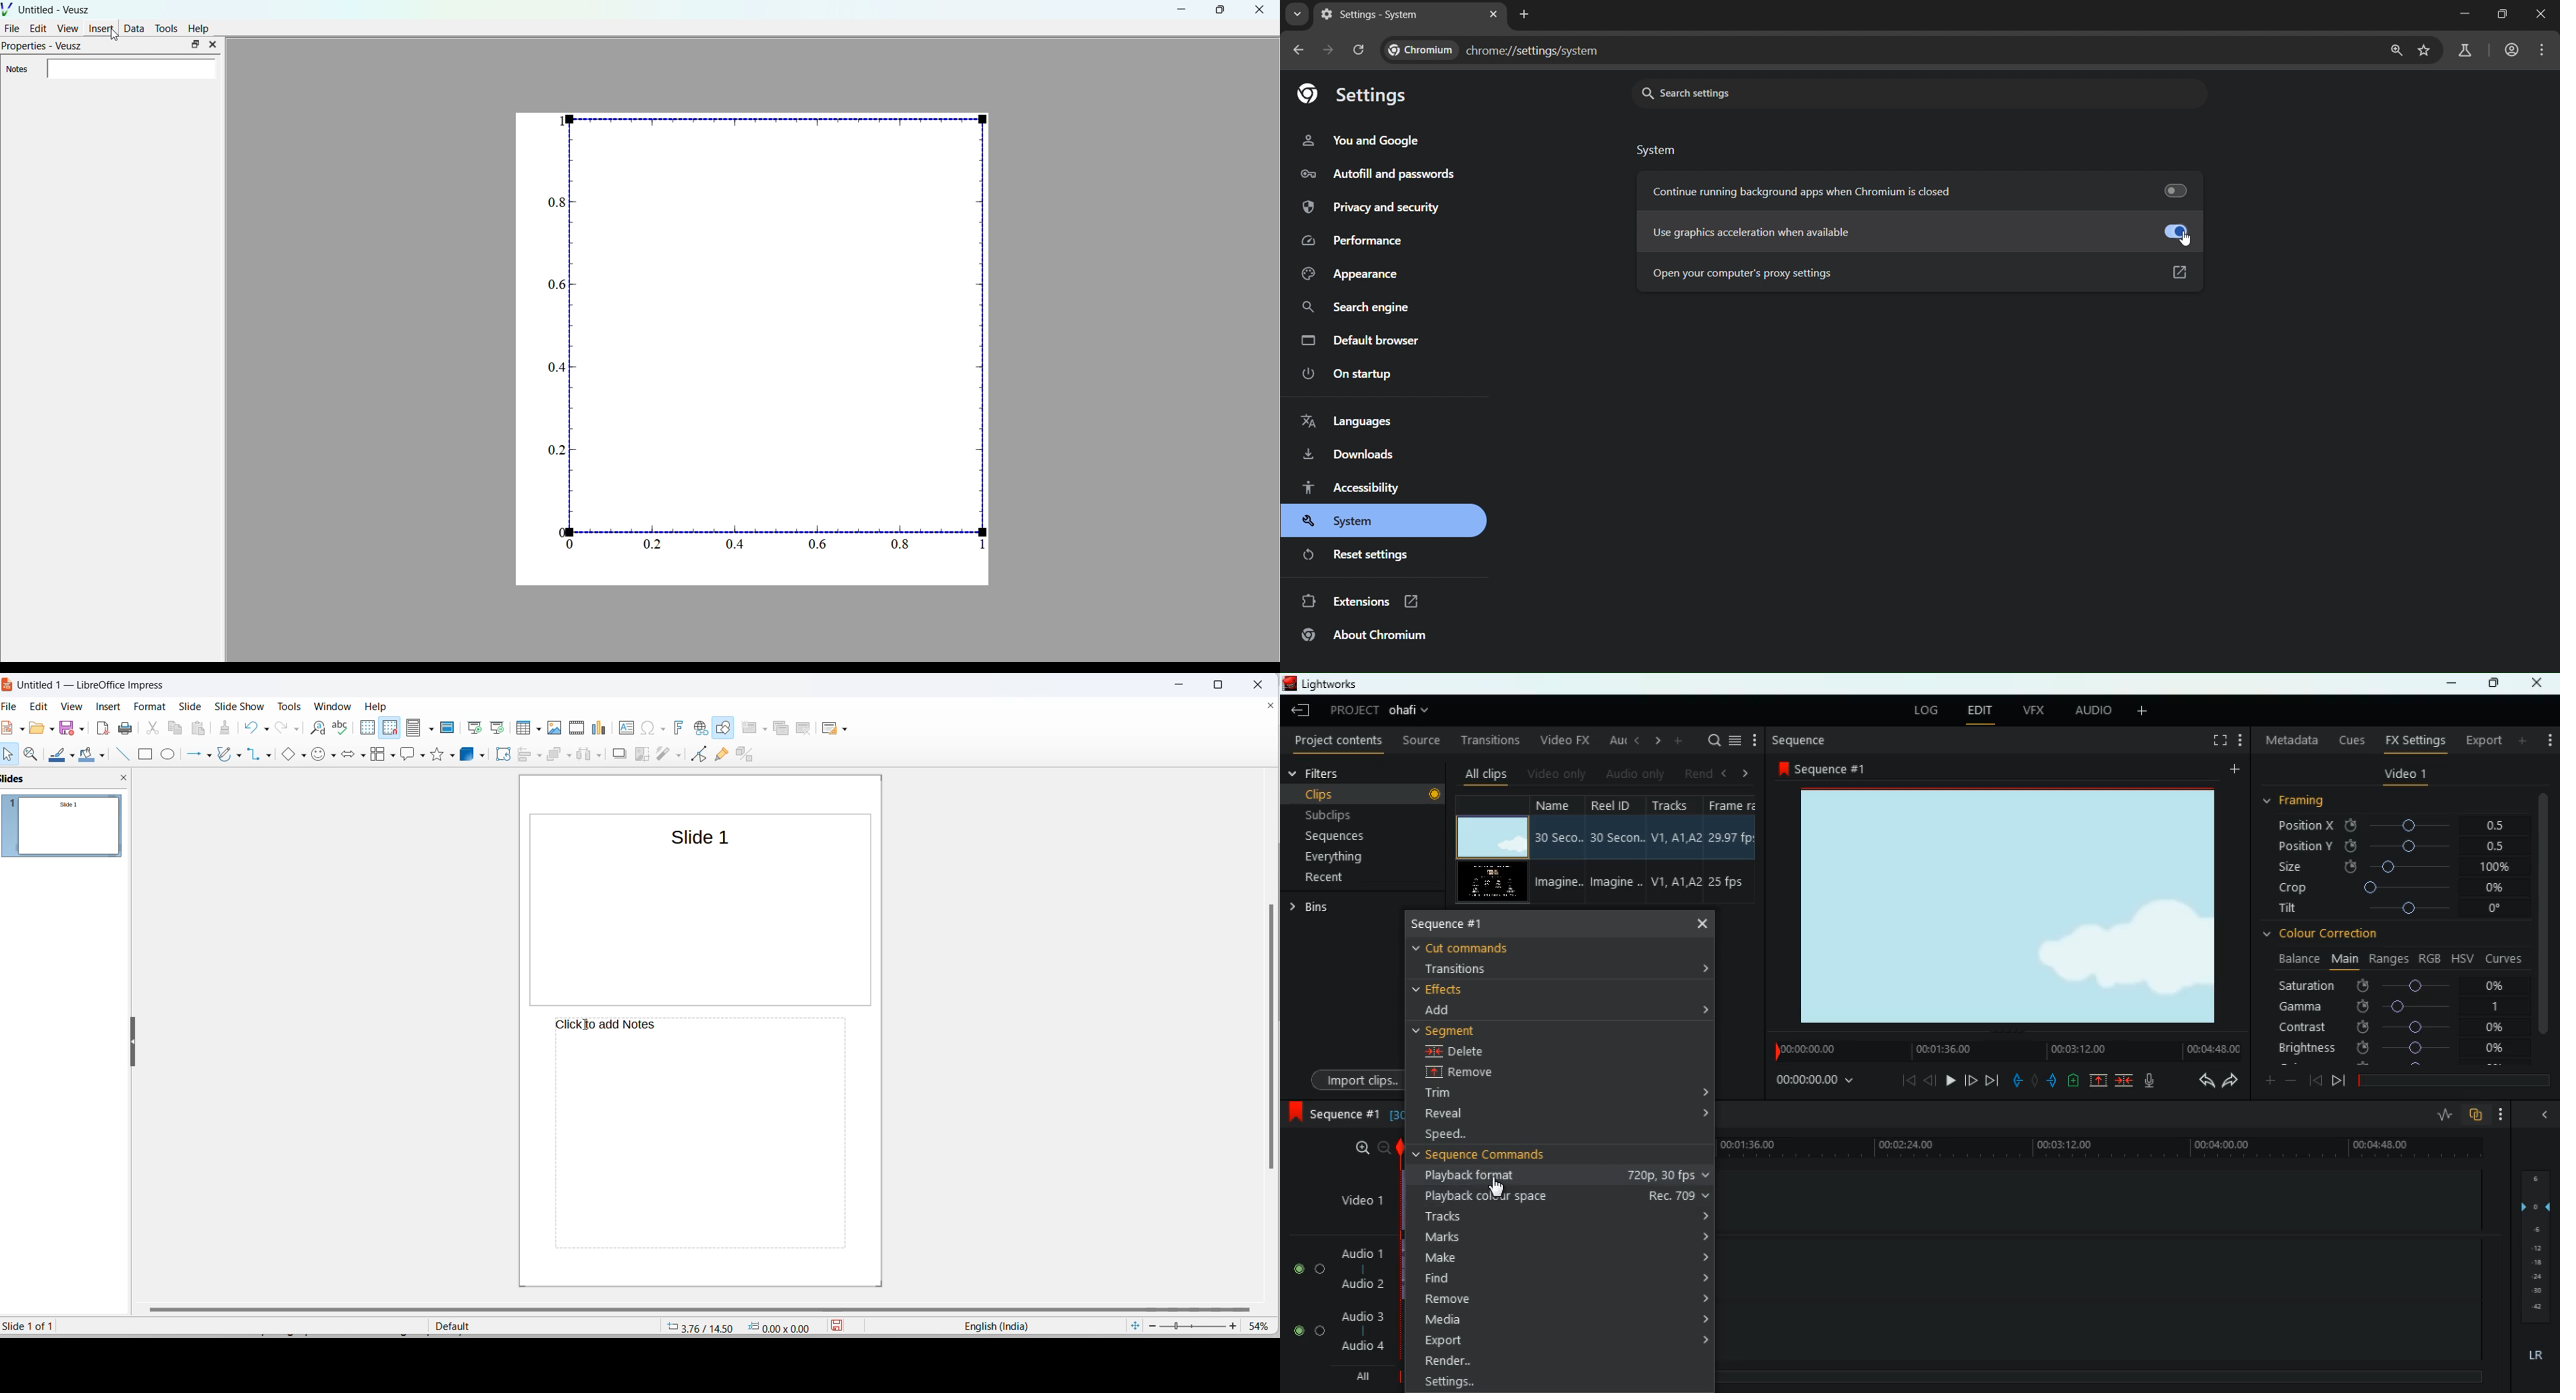 The width and height of the screenshot is (2576, 1400). What do you see at coordinates (1488, 739) in the screenshot?
I see `transitions` at bounding box center [1488, 739].